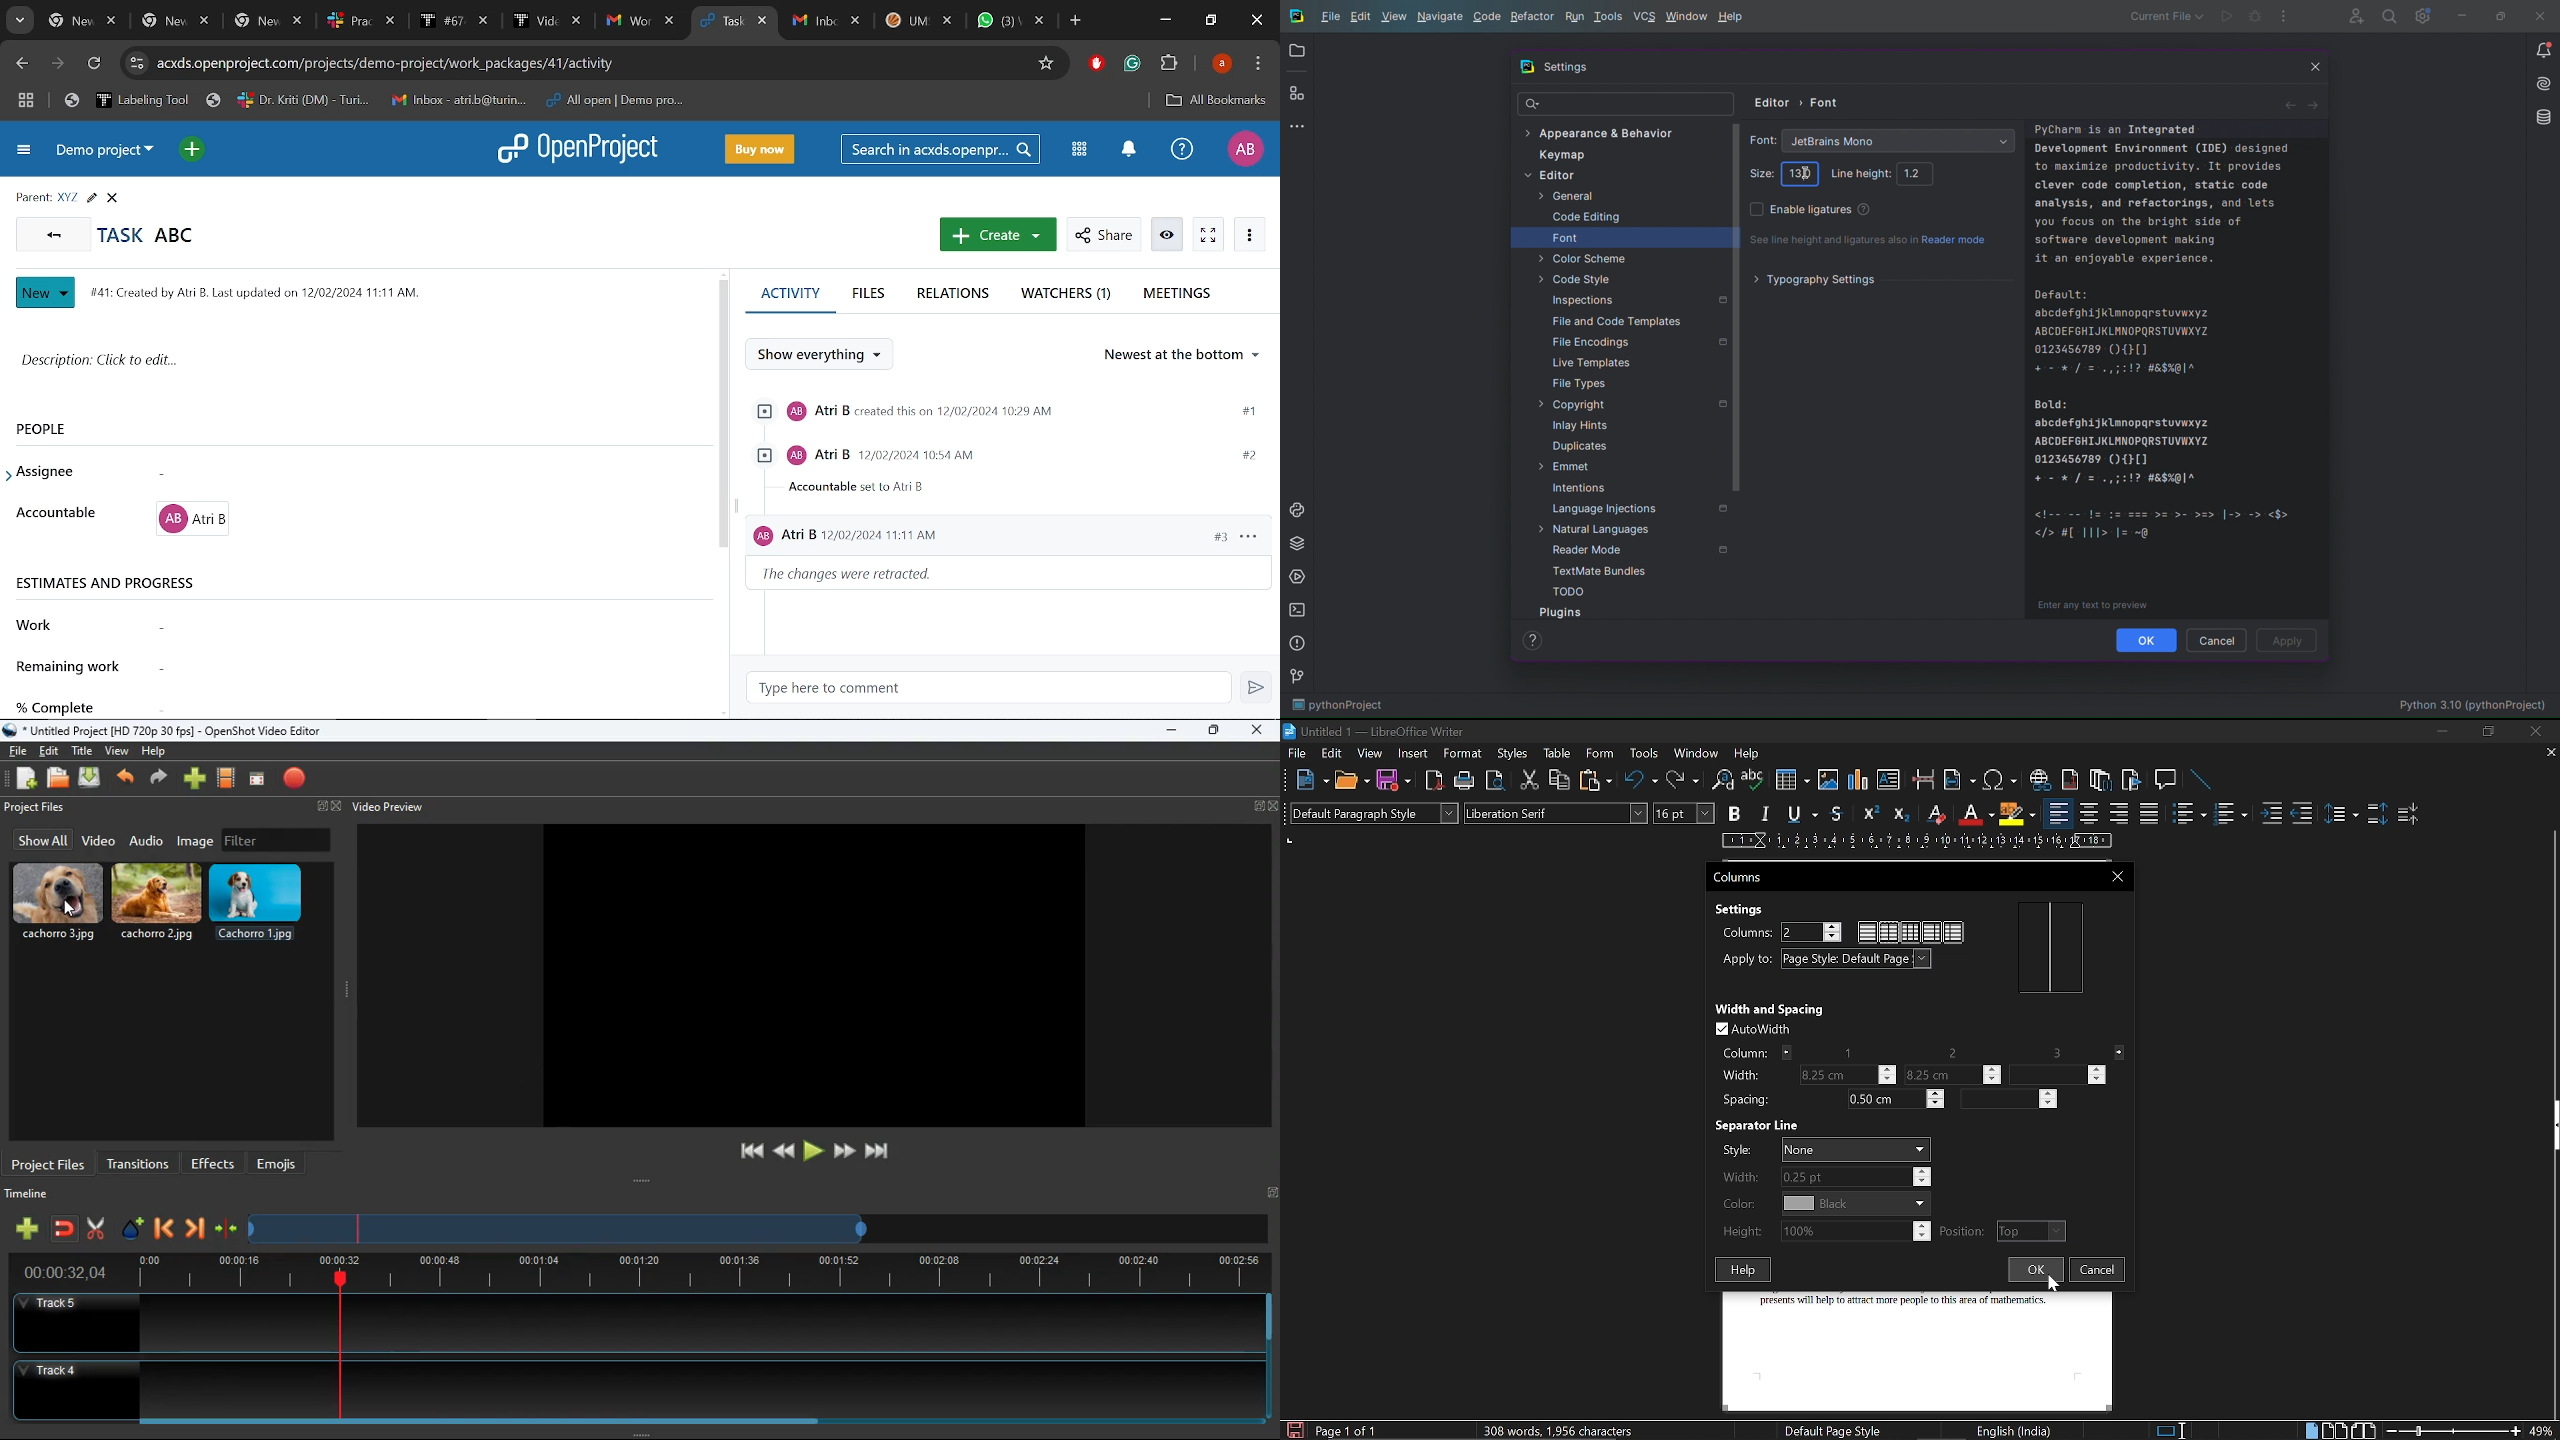 The height and width of the screenshot is (1456, 2576). I want to click on Refresh, so click(98, 64).